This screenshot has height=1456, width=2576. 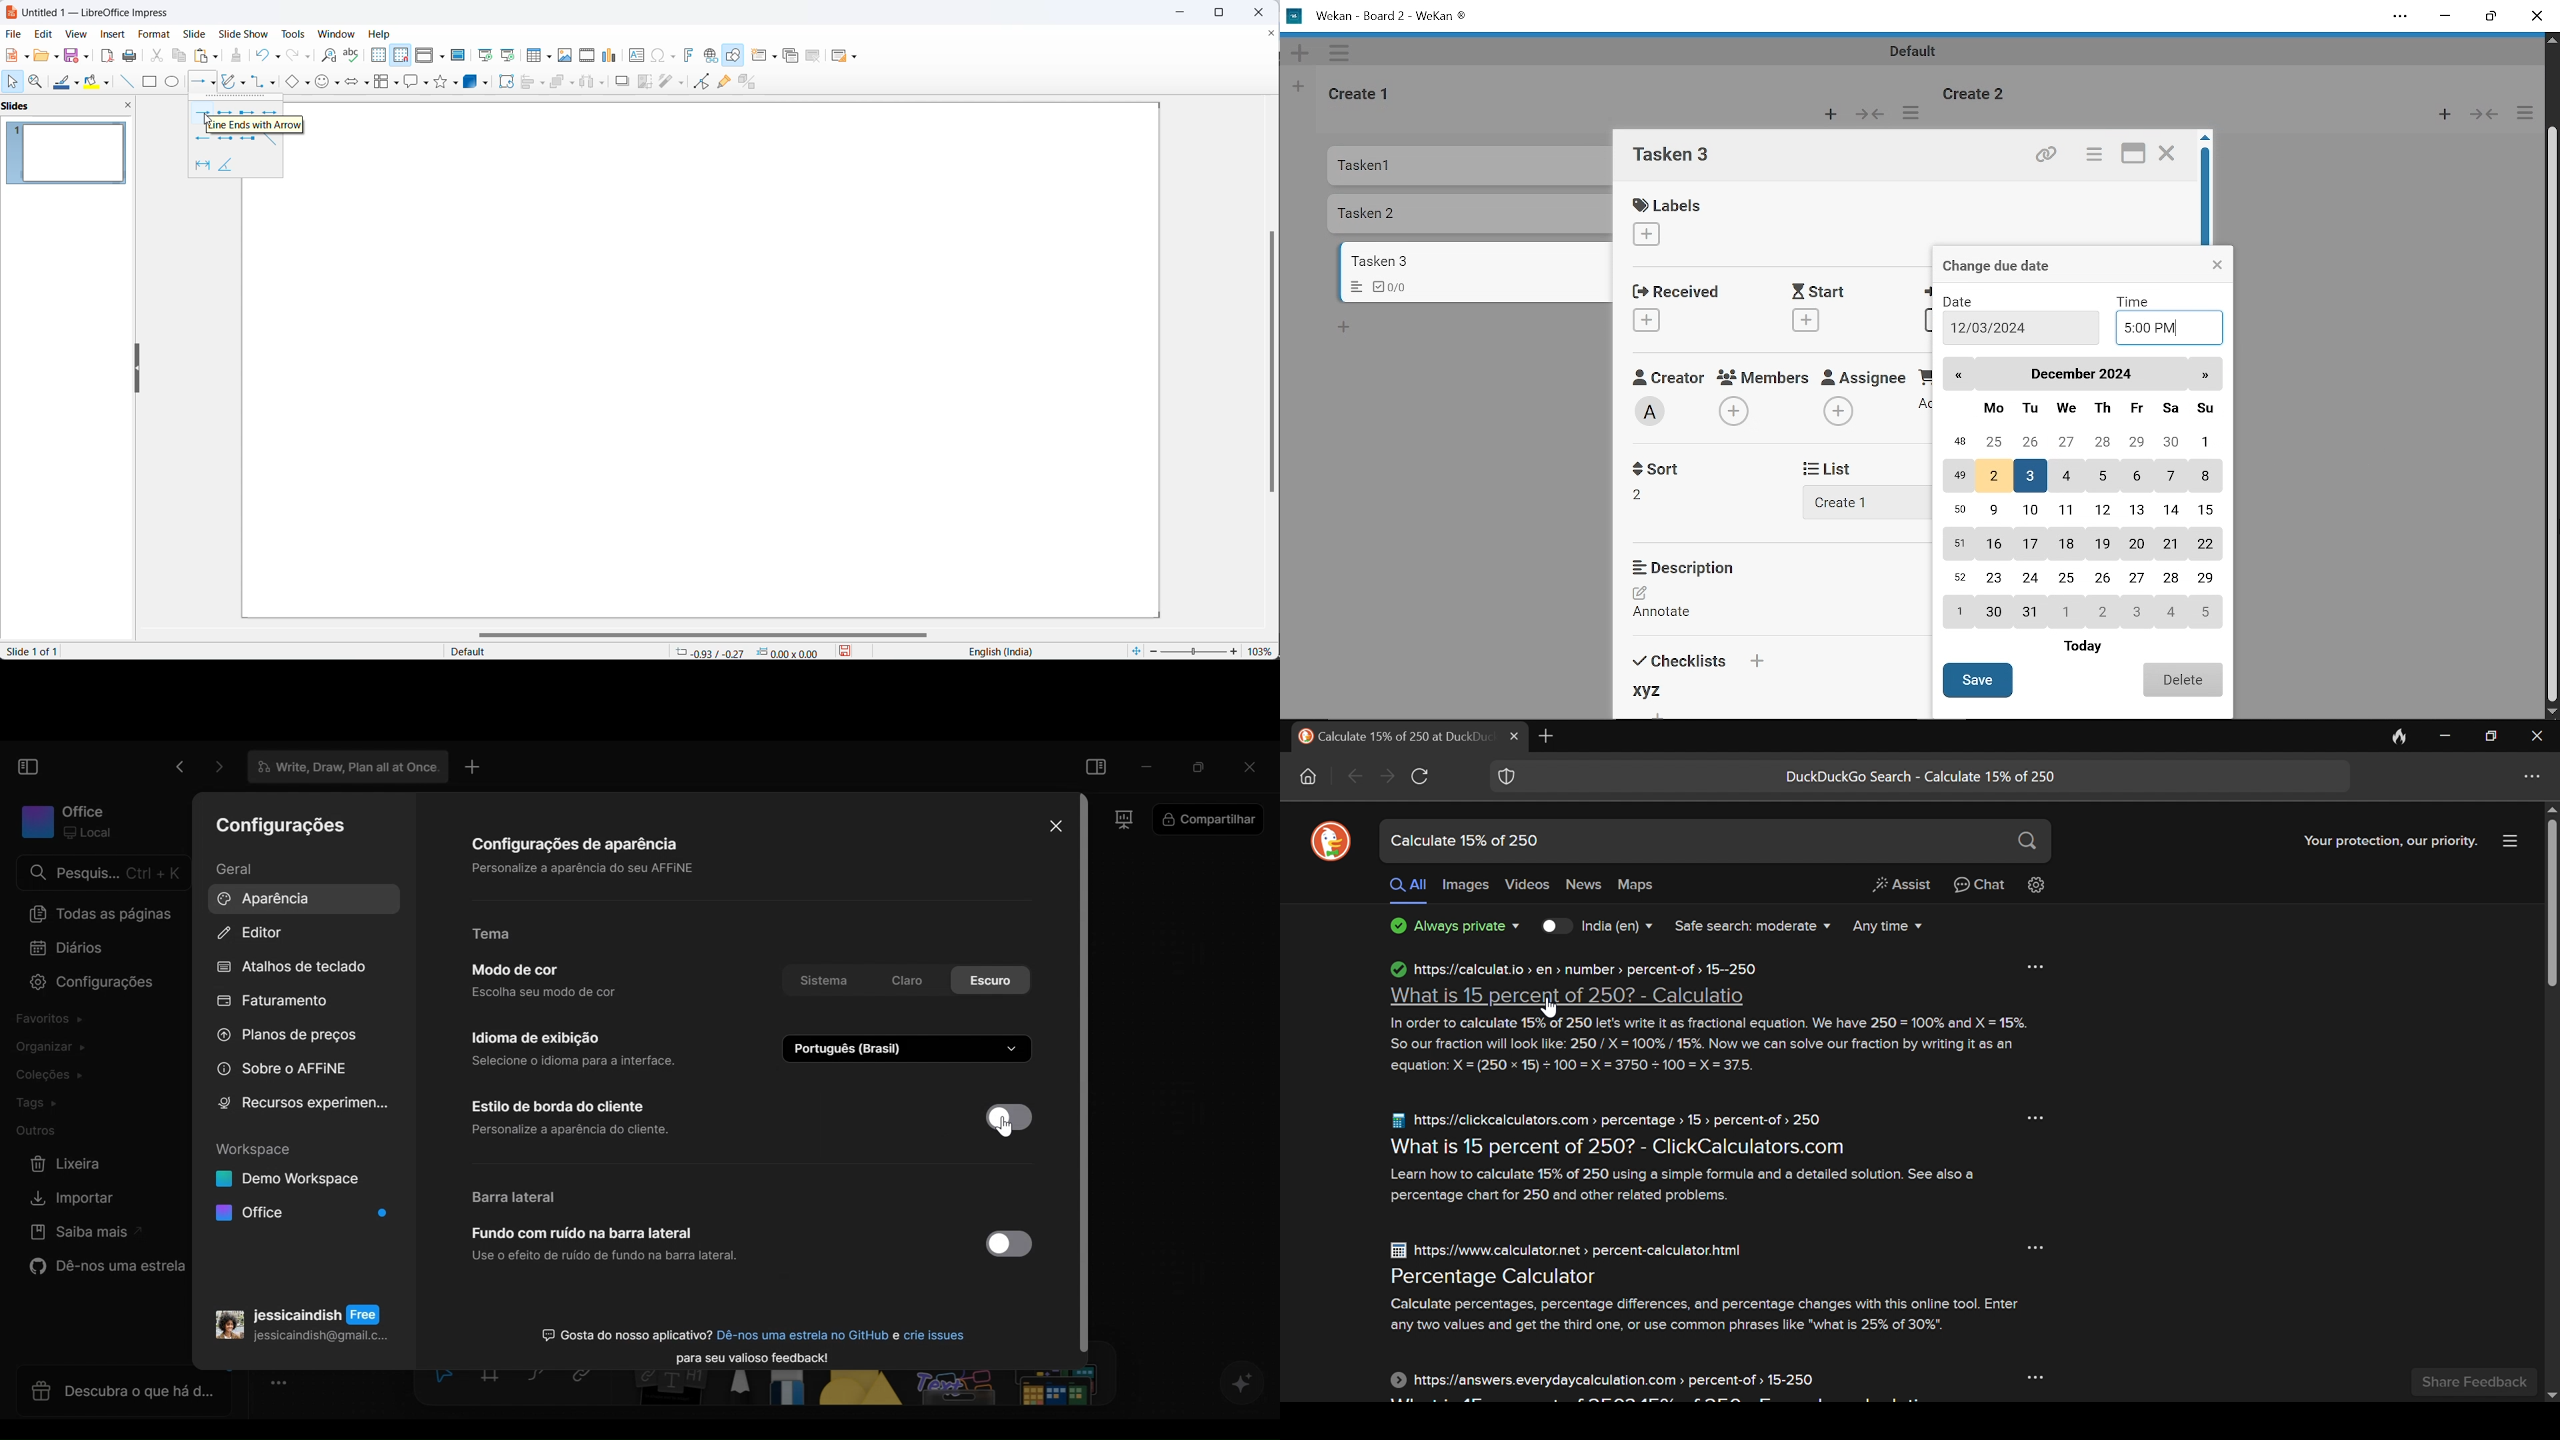 I want to click on Add received date, so click(x=1648, y=319).